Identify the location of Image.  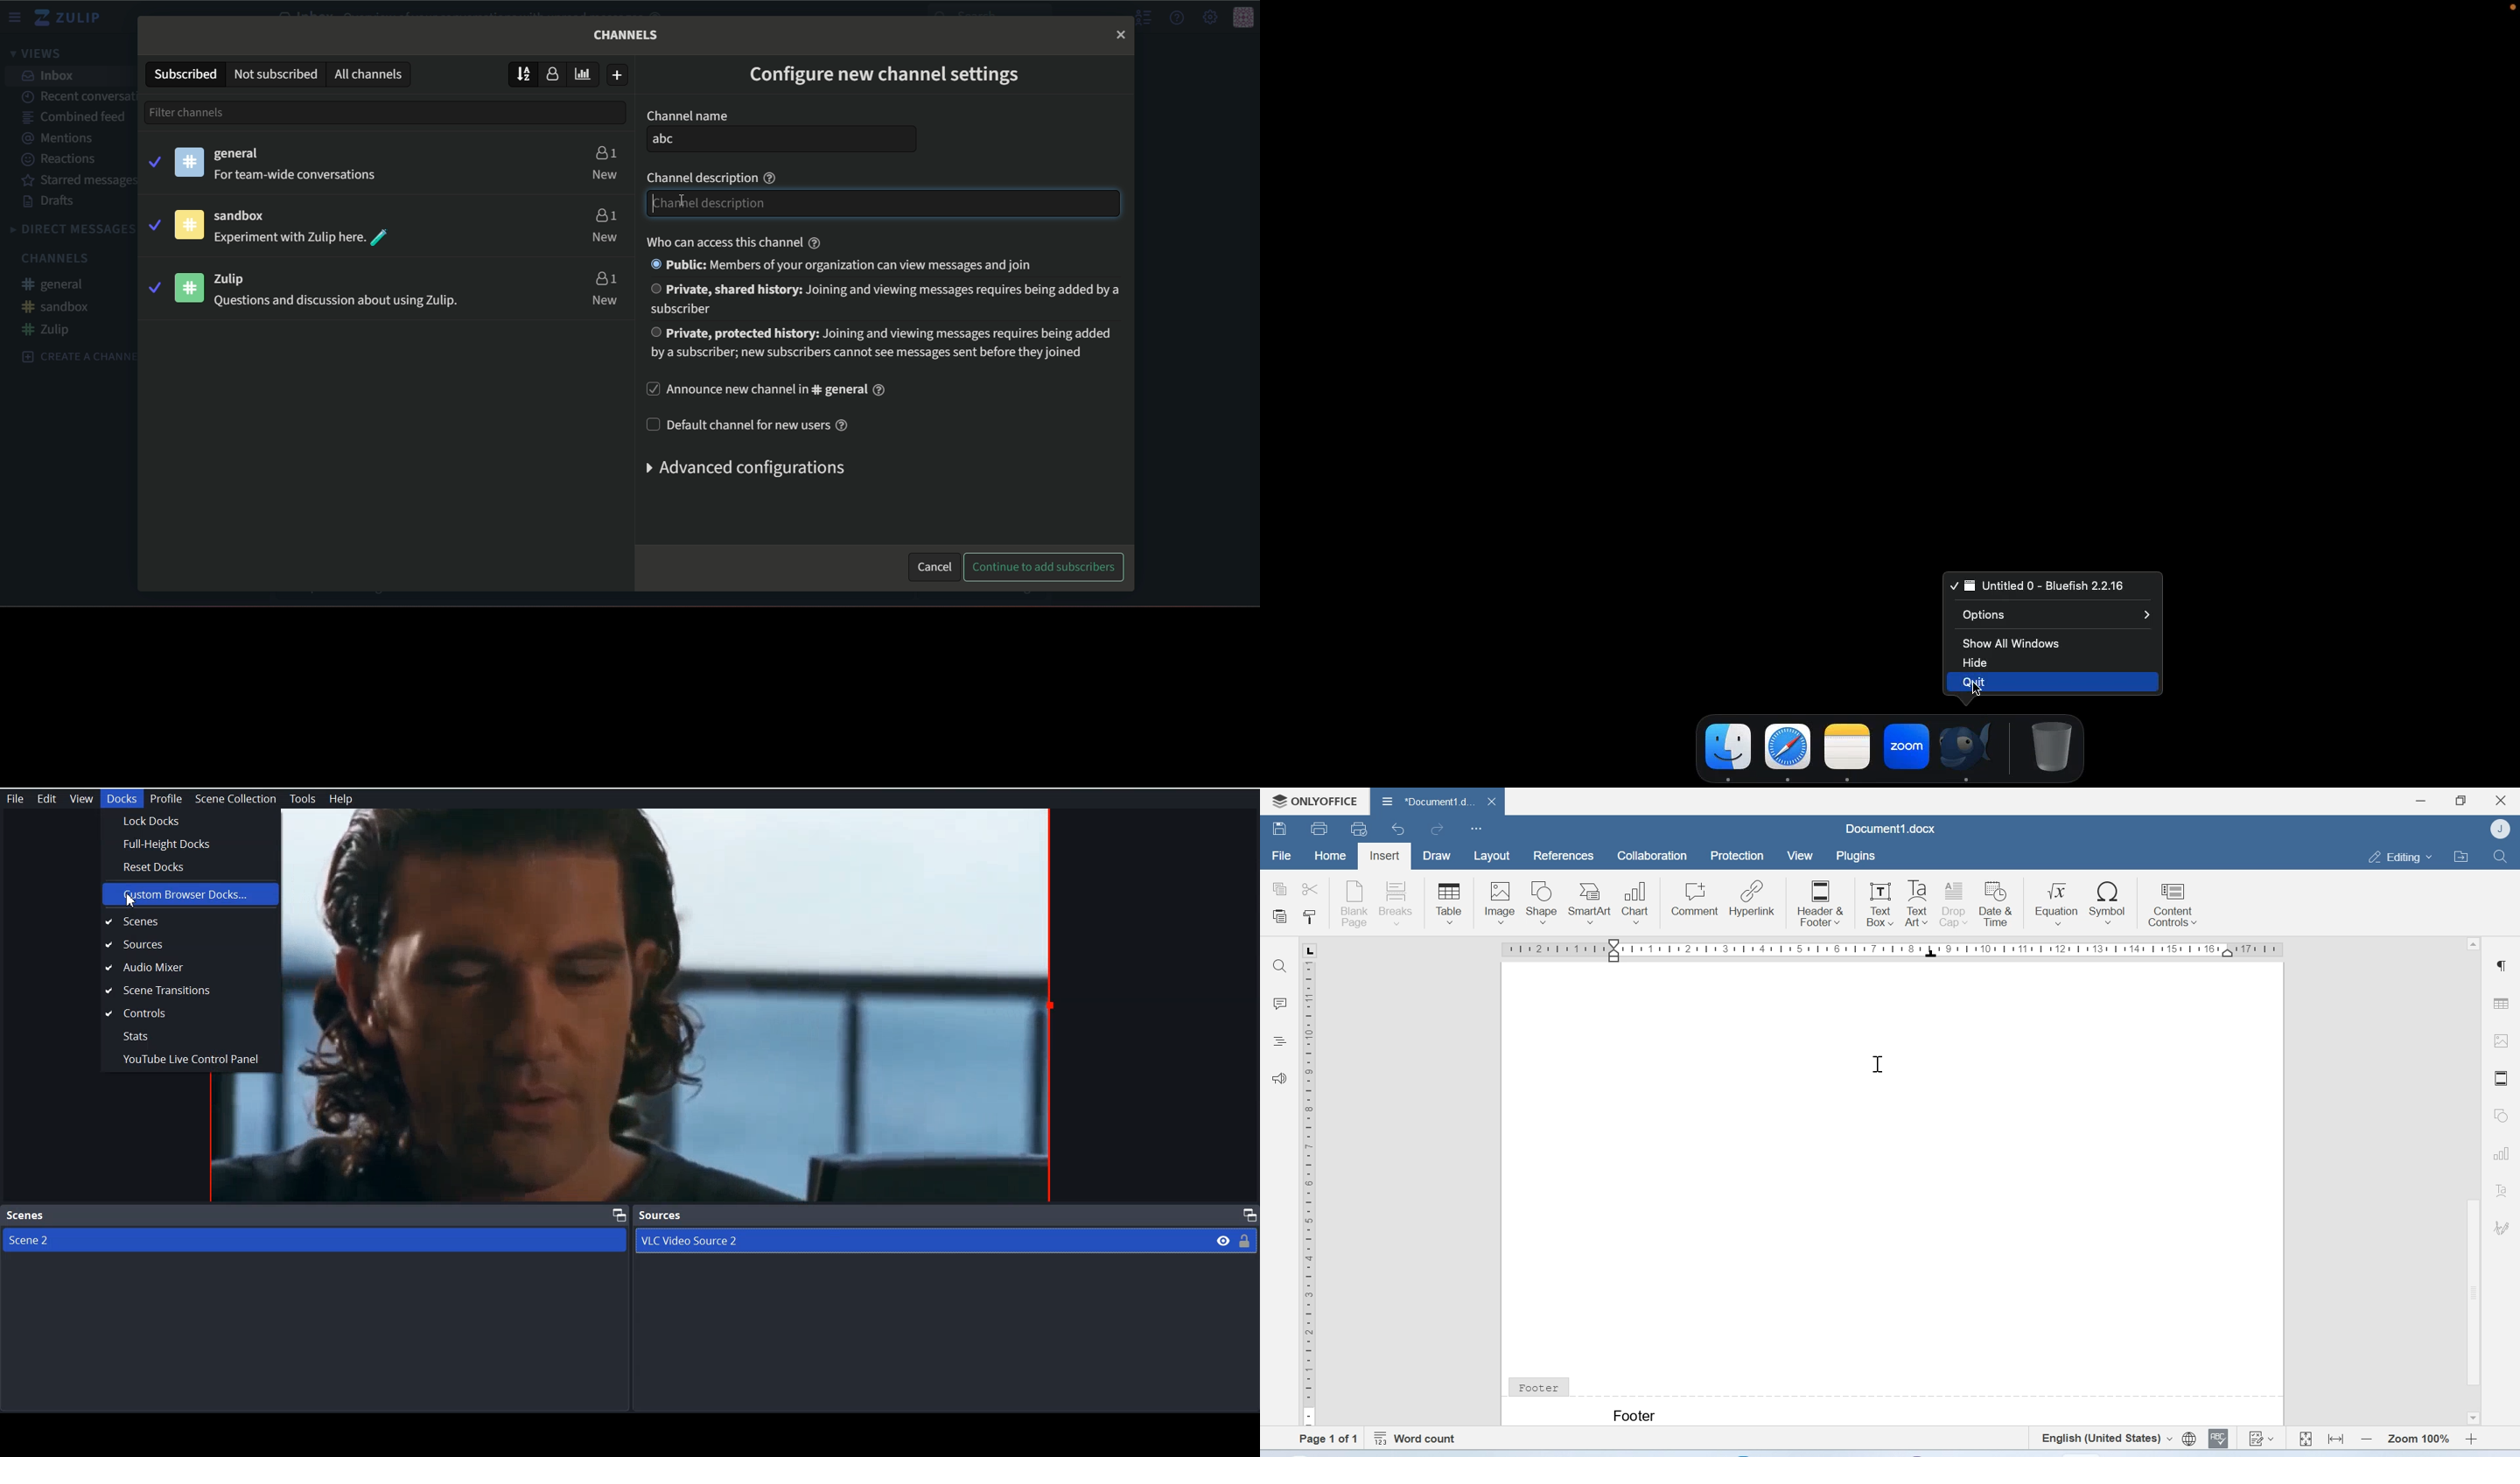
(1500, 902).